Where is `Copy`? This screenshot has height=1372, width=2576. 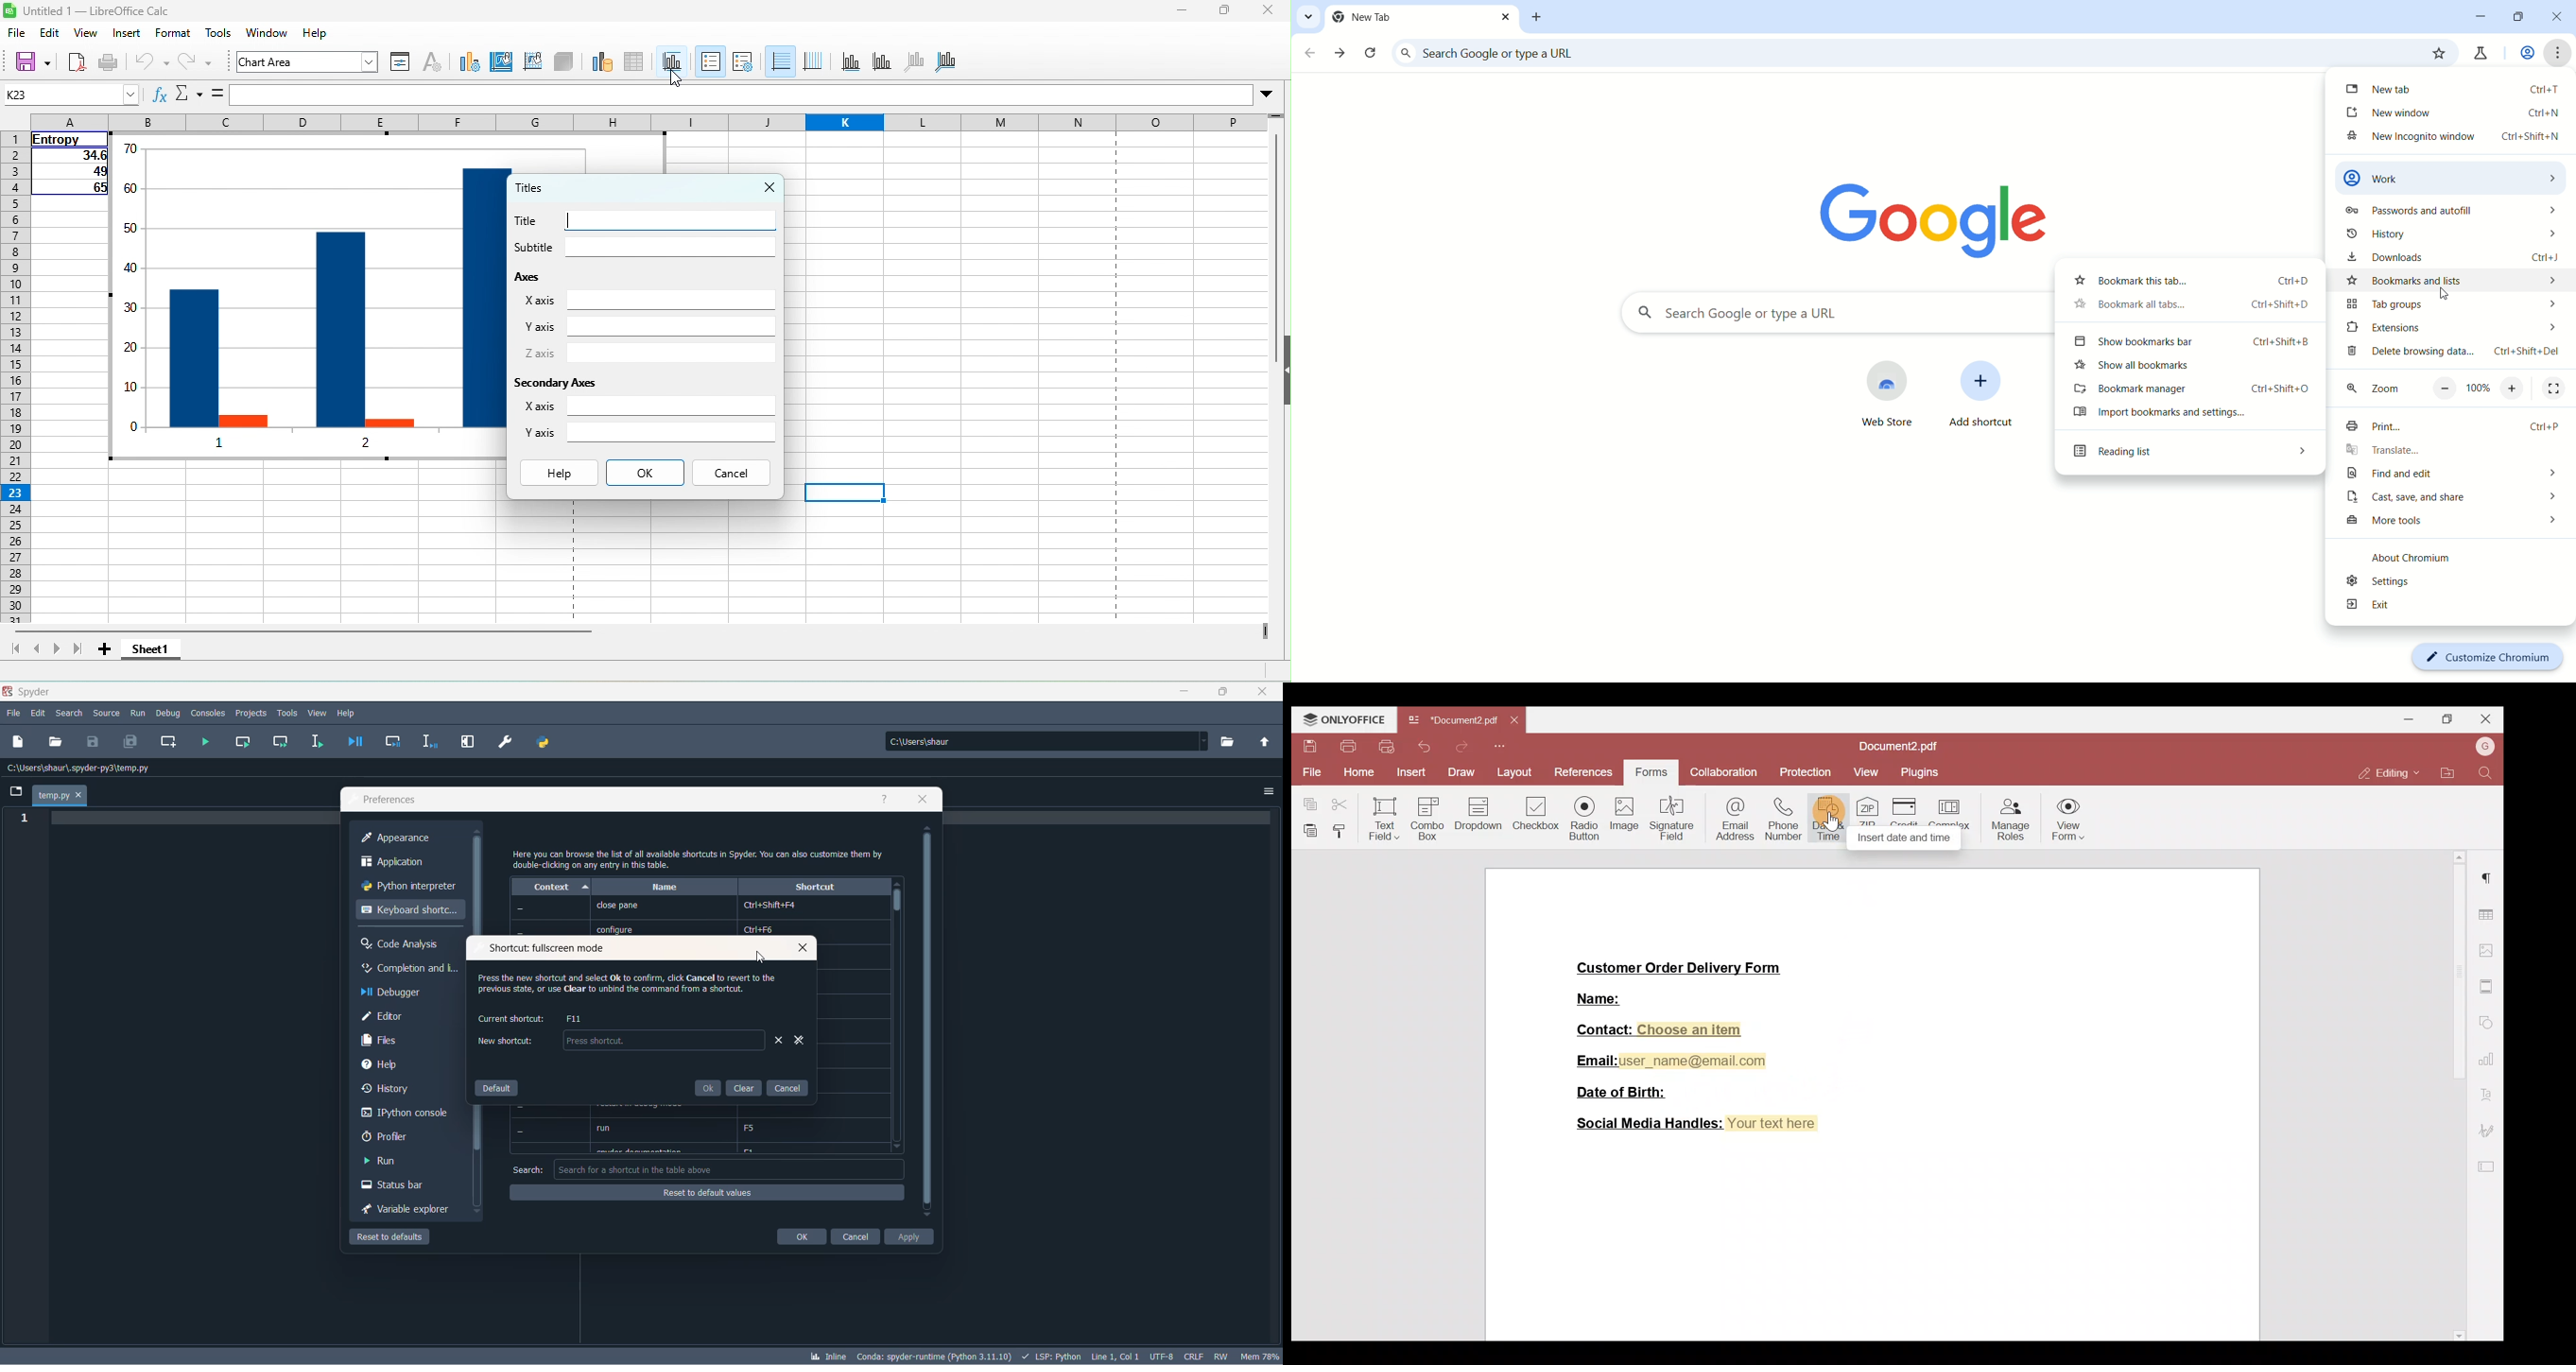
Copy is located at coordinates (1307, 801).